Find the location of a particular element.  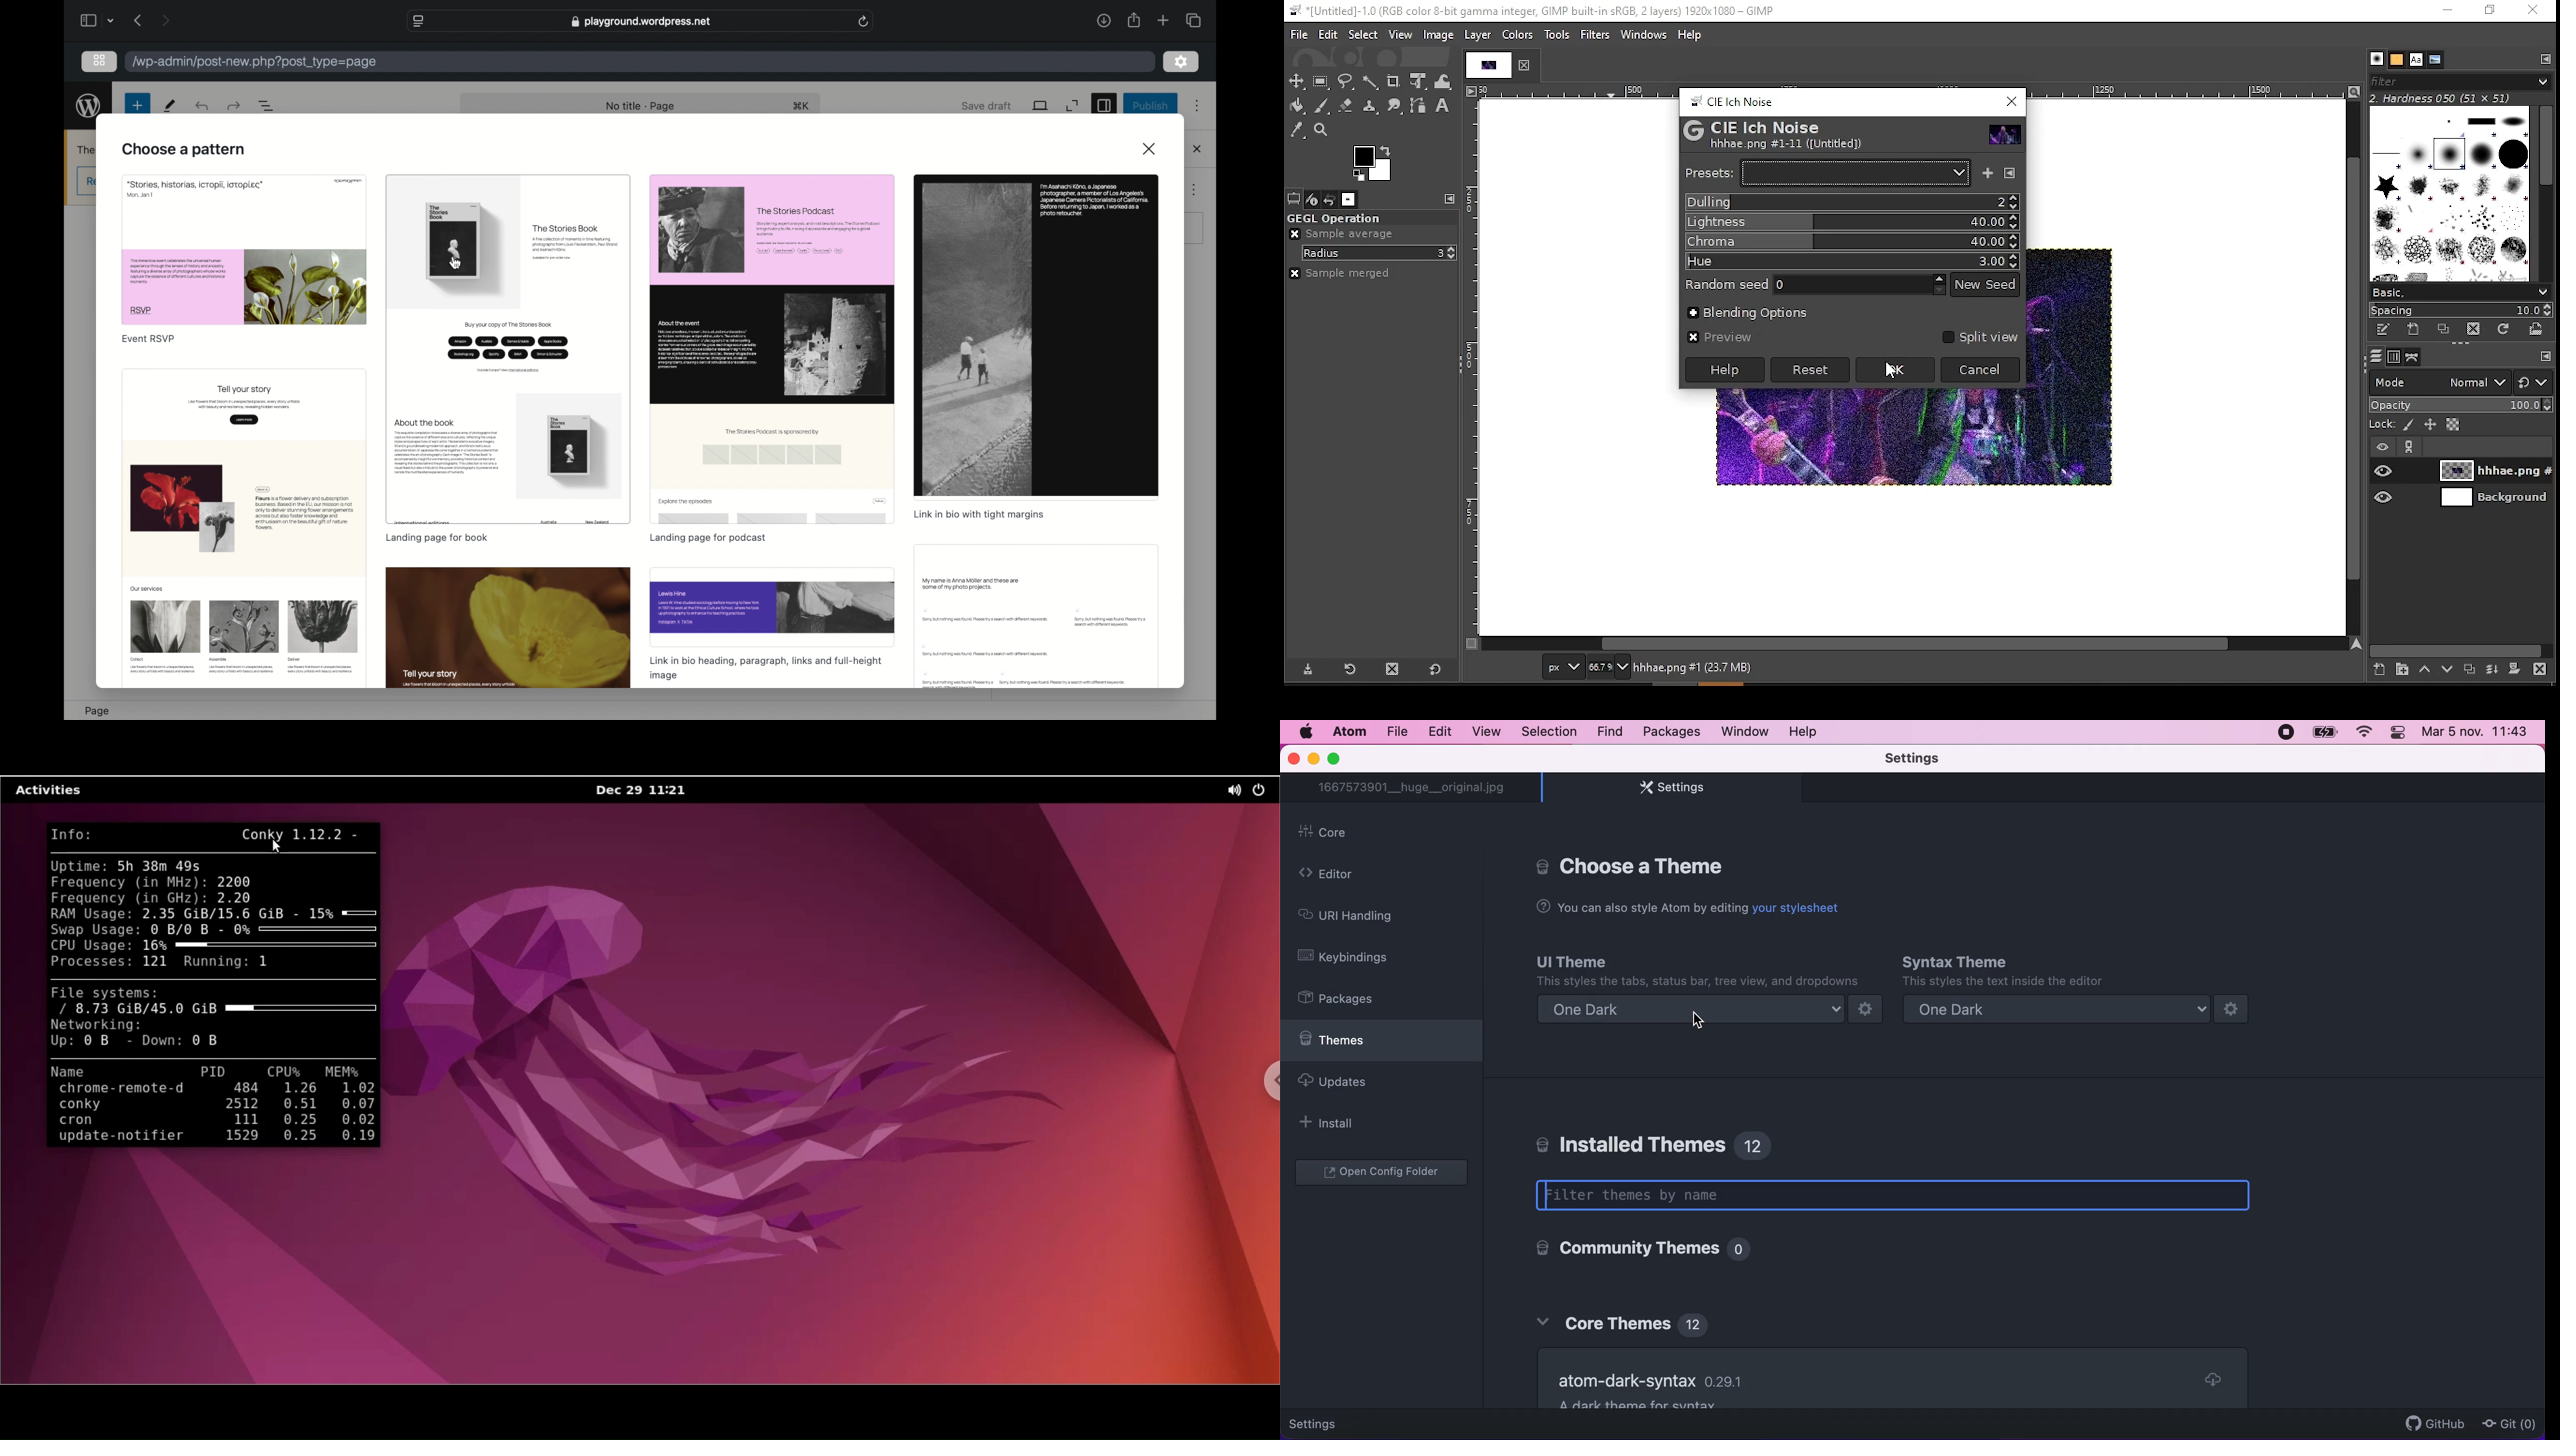

restore is located at coordinates (2487, 12).